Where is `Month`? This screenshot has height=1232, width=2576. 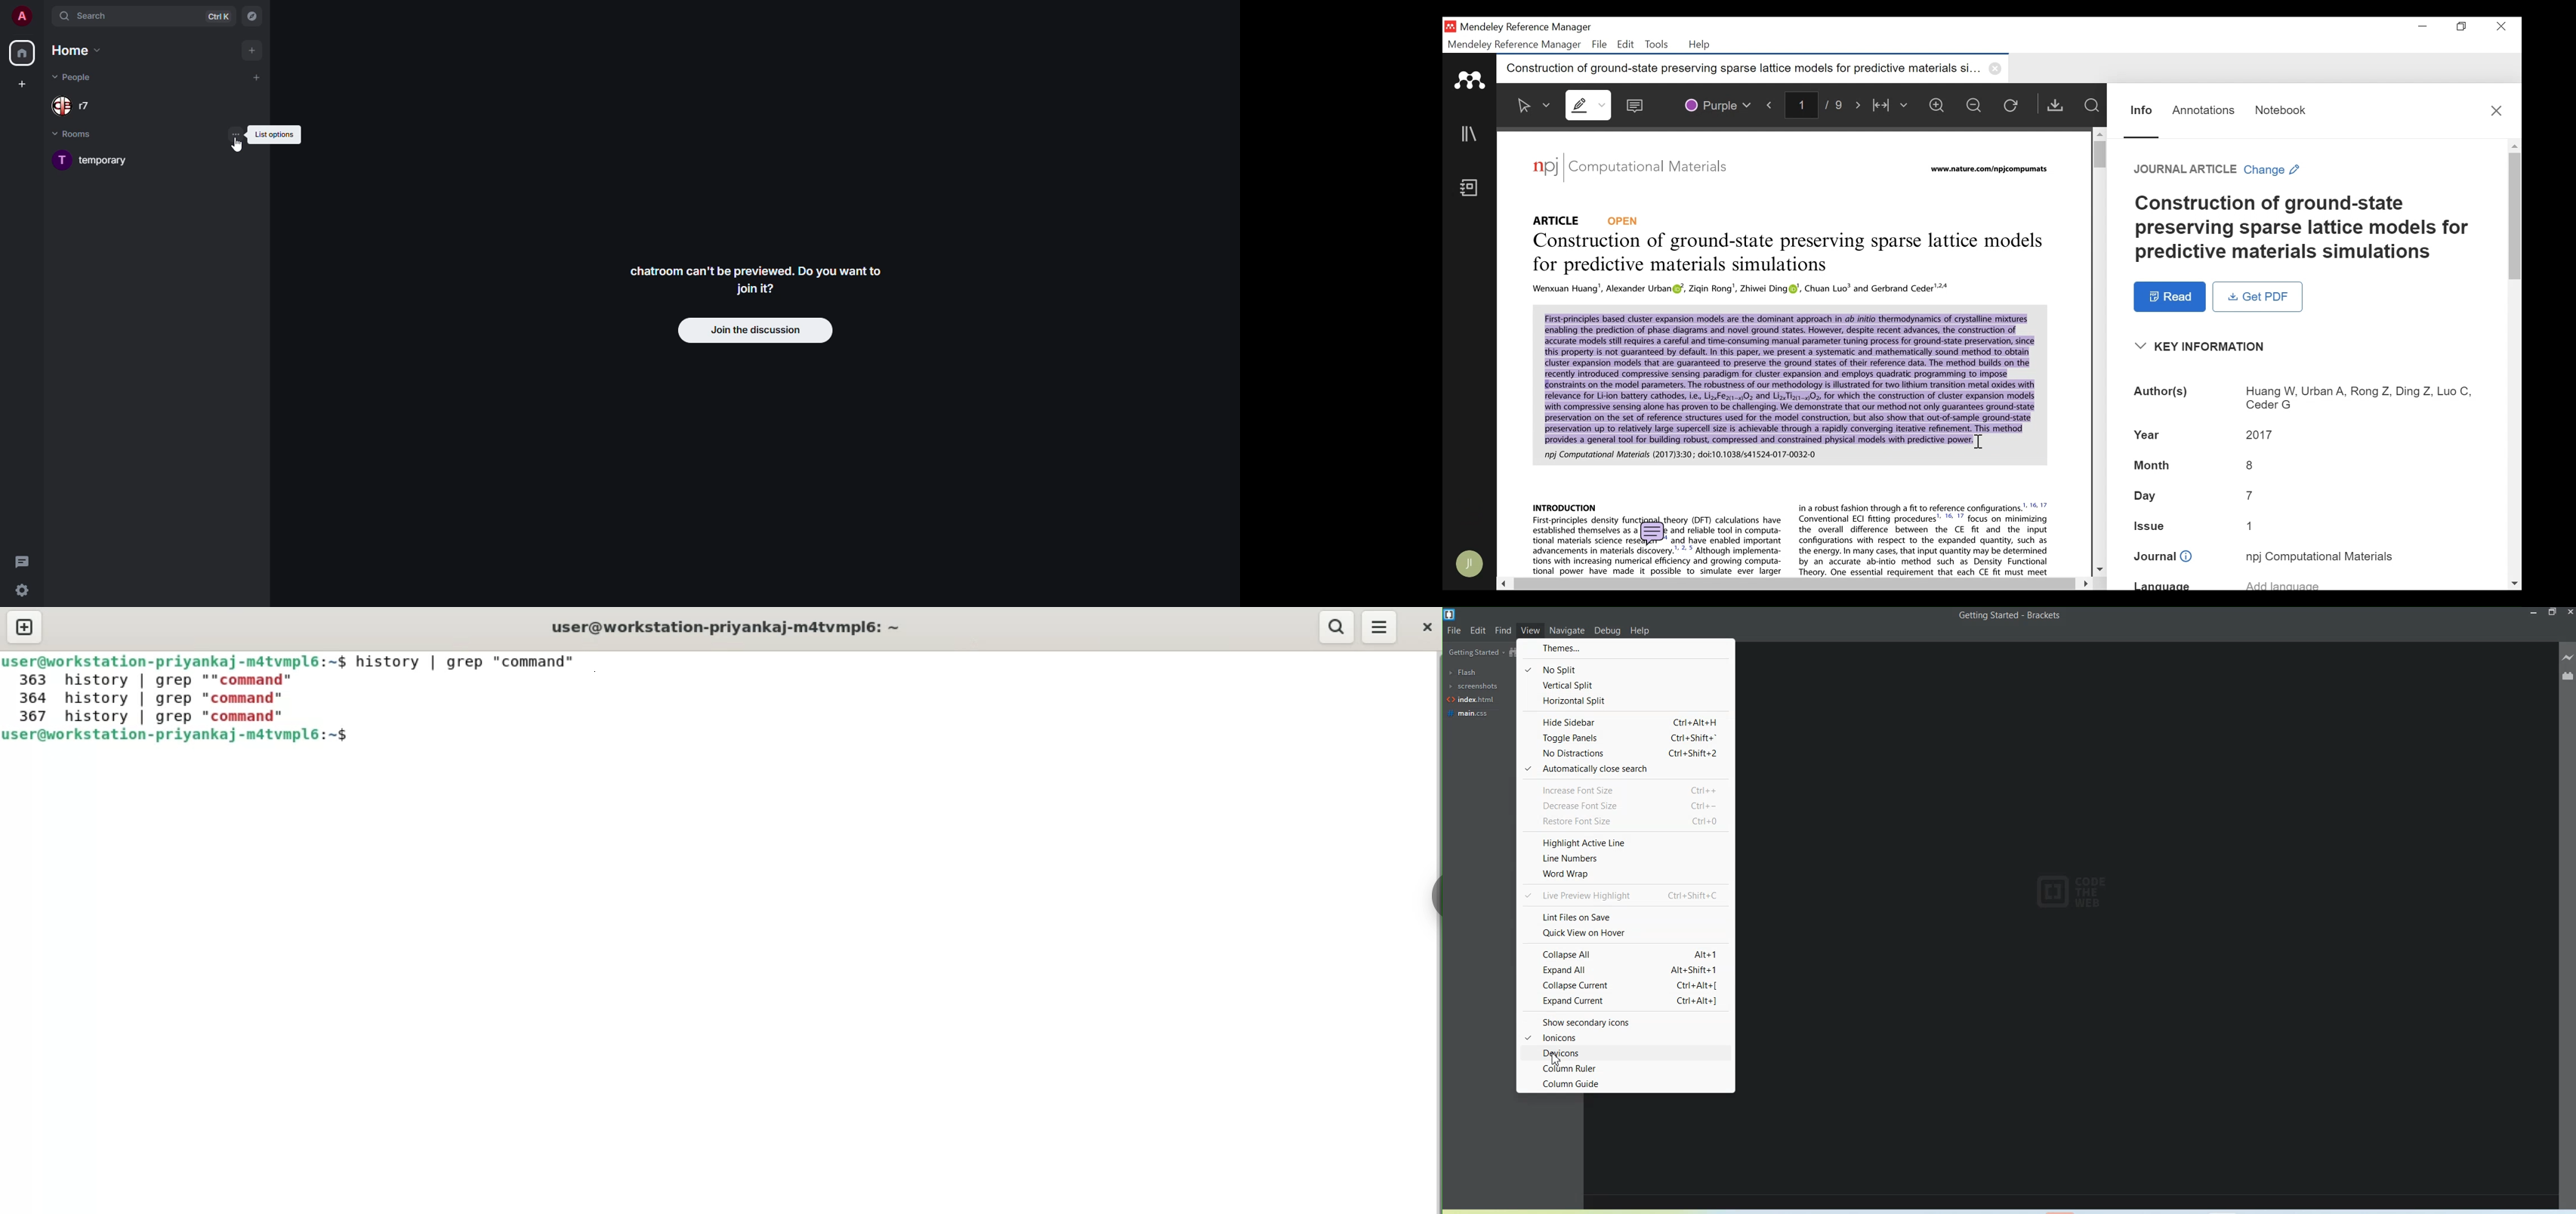 Month is located at coordinates (2250, 465).